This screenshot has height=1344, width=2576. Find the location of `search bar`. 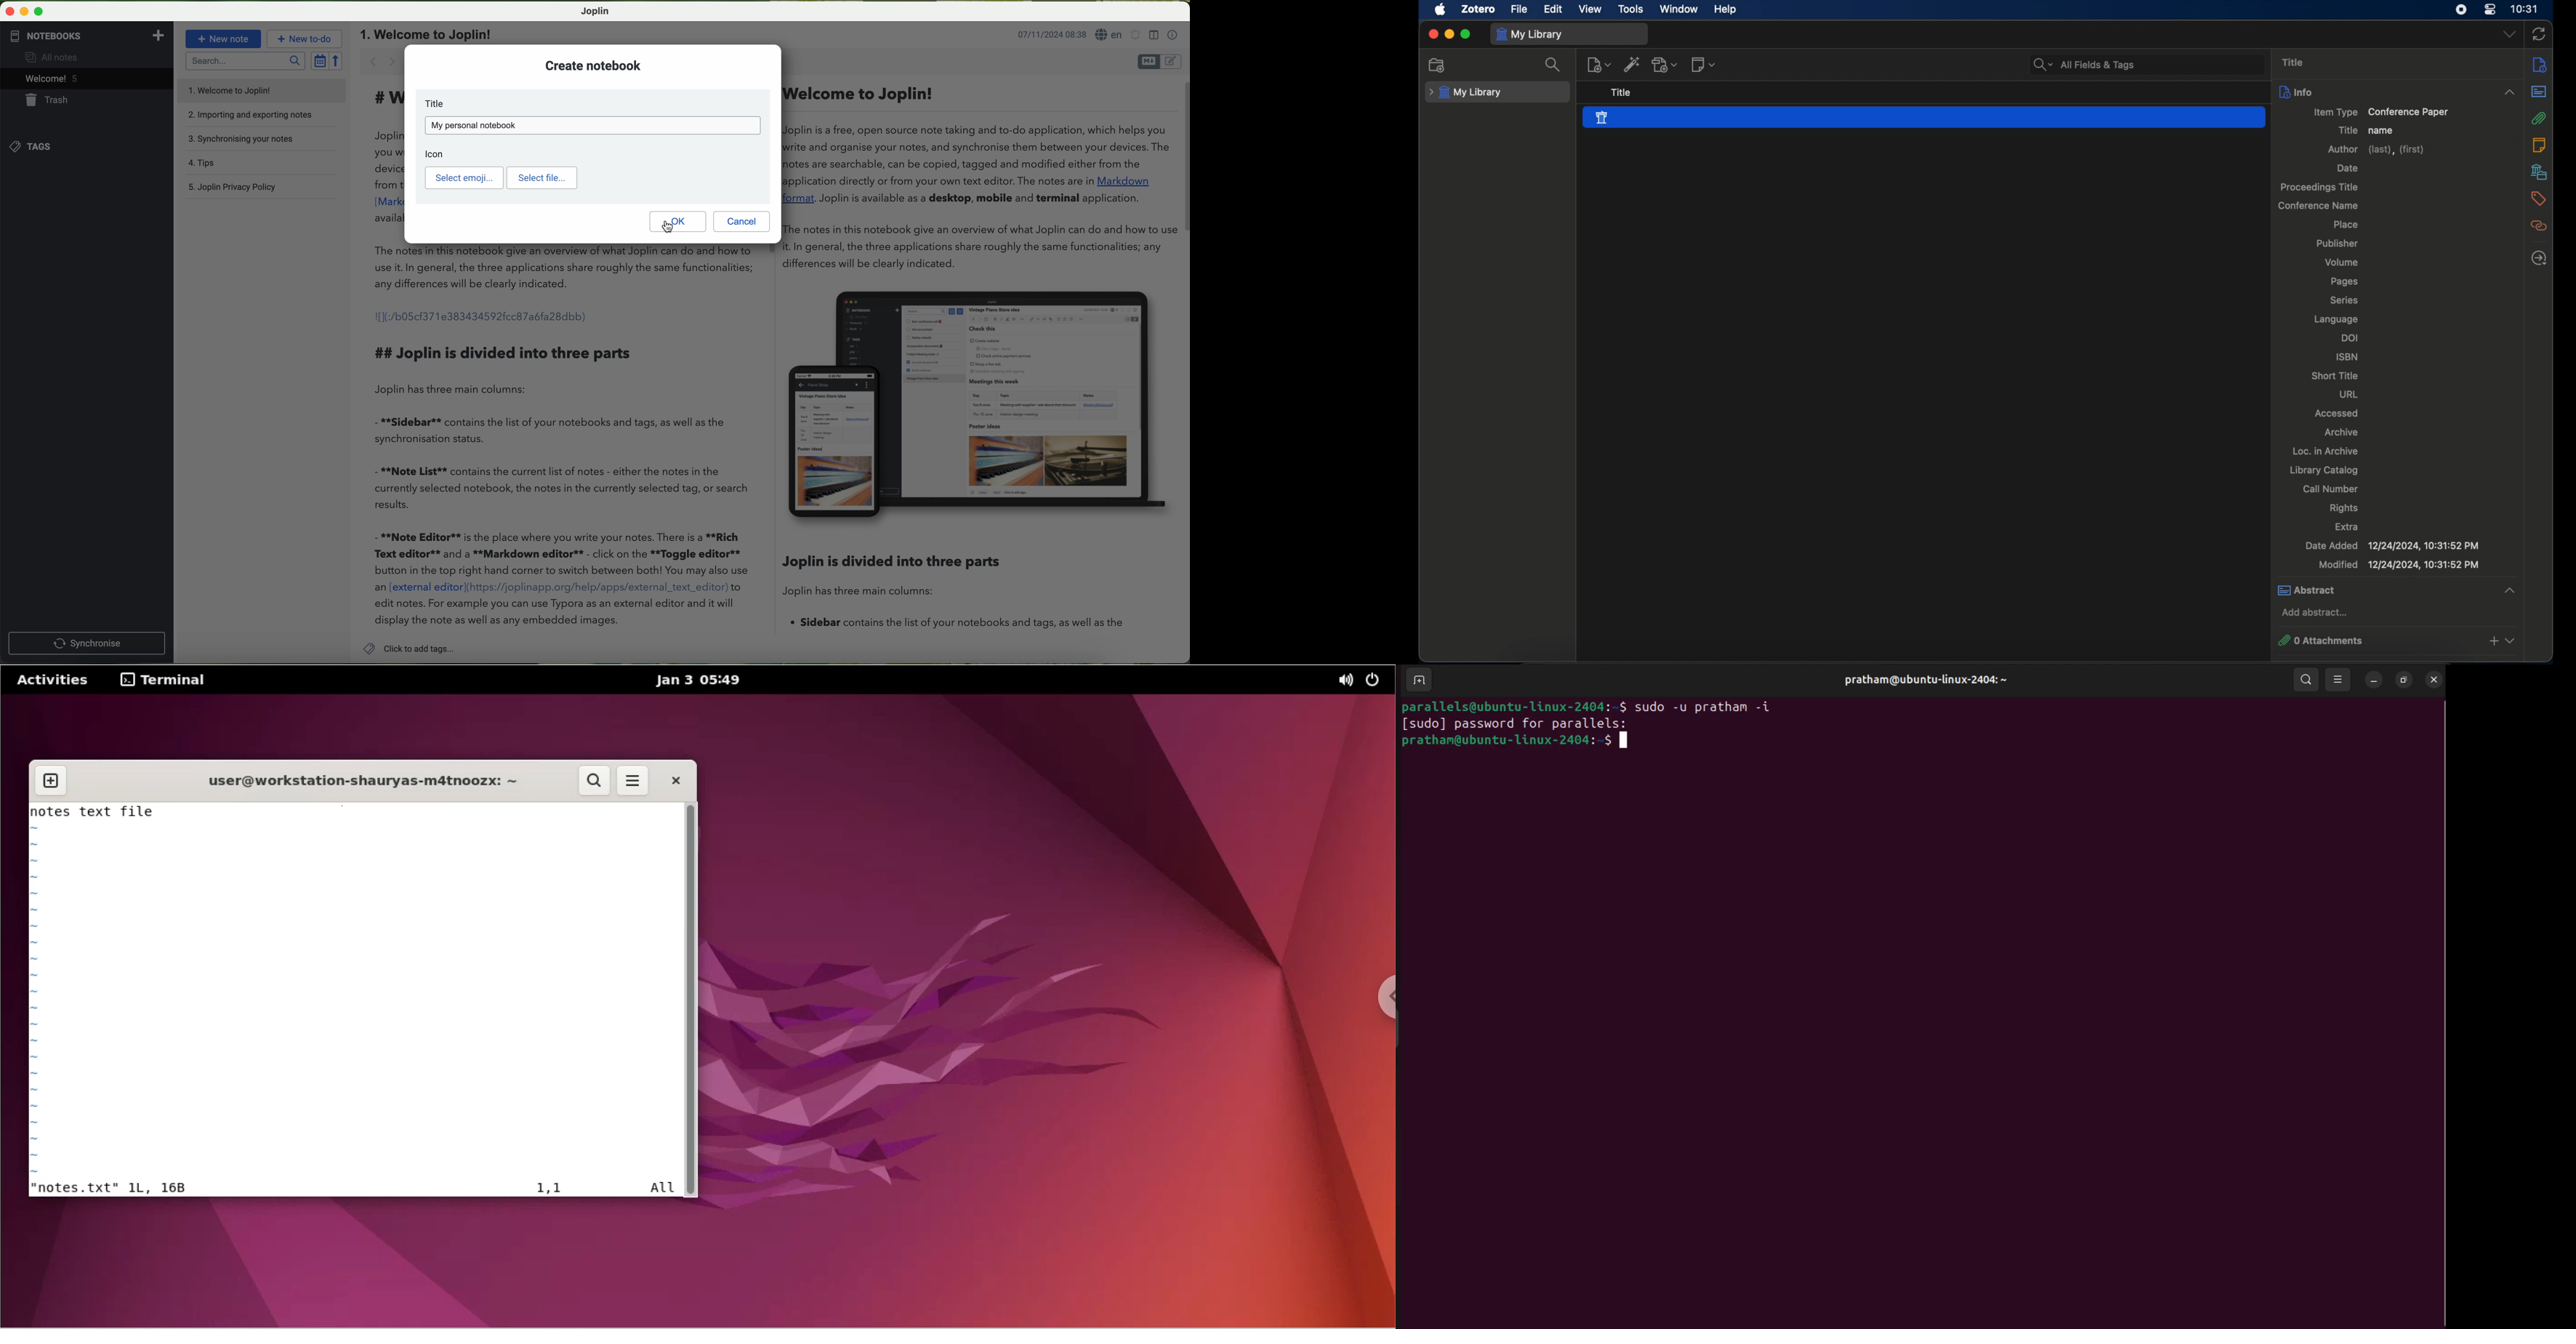

search bar is located at coordinates (245, 61).